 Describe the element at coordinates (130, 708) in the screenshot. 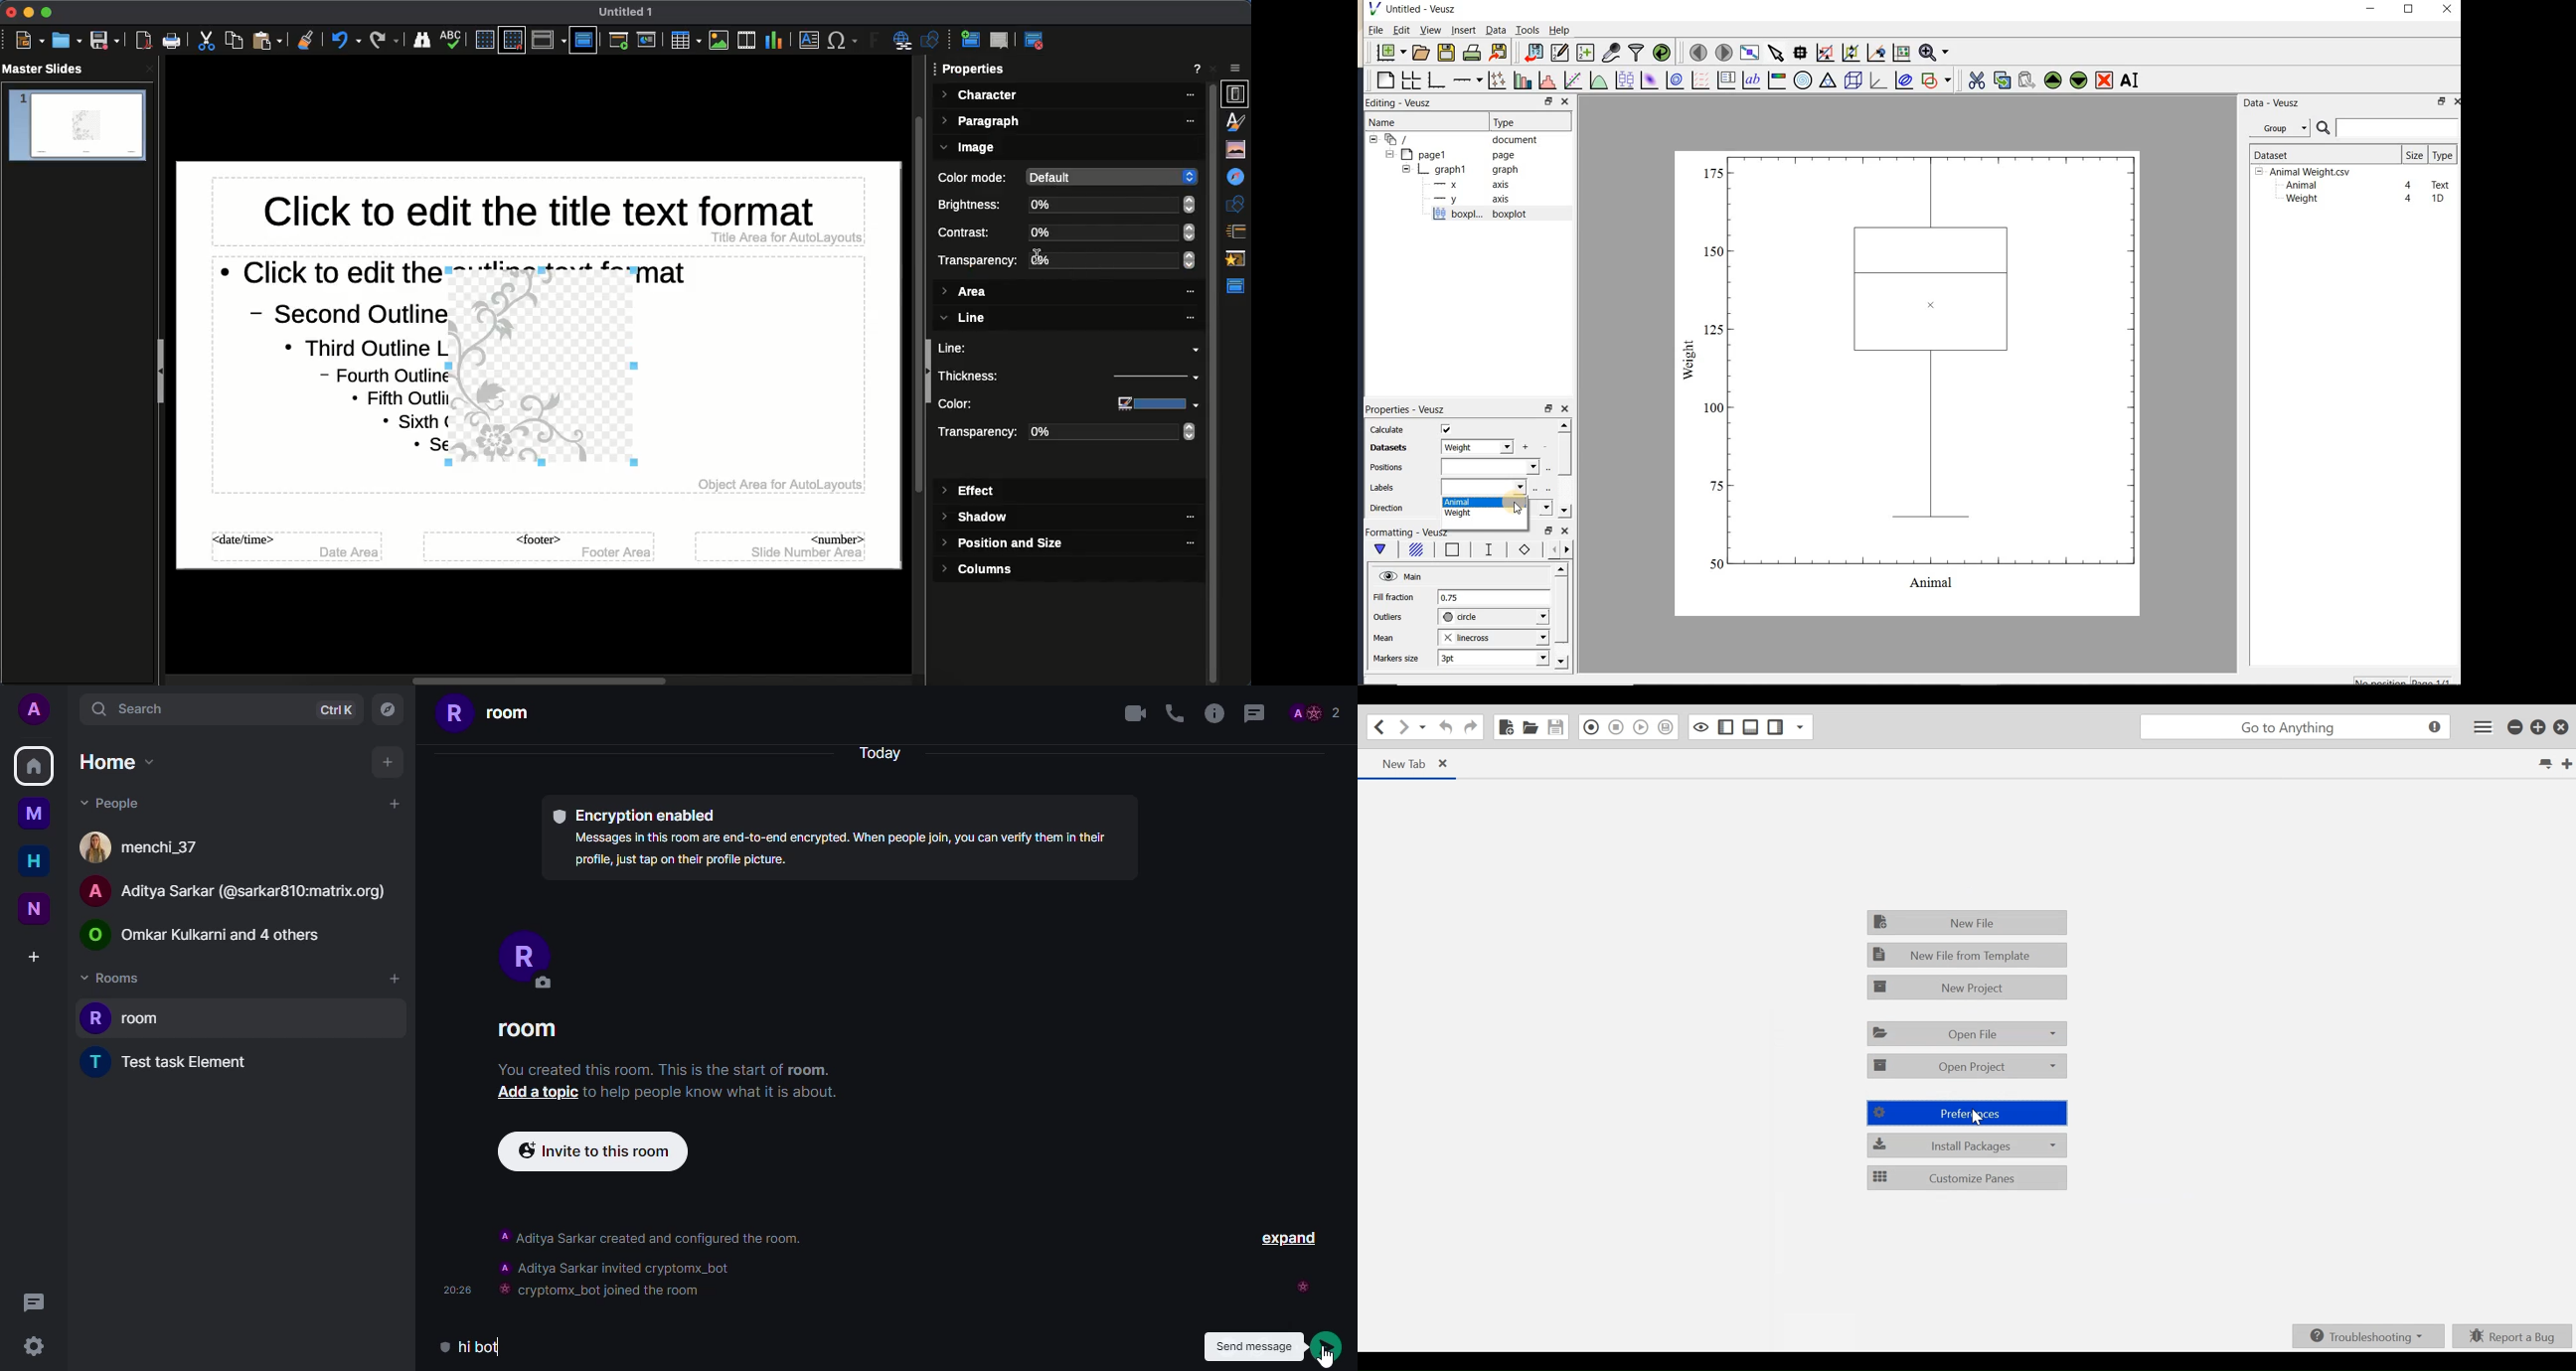

I see `search` at that location.